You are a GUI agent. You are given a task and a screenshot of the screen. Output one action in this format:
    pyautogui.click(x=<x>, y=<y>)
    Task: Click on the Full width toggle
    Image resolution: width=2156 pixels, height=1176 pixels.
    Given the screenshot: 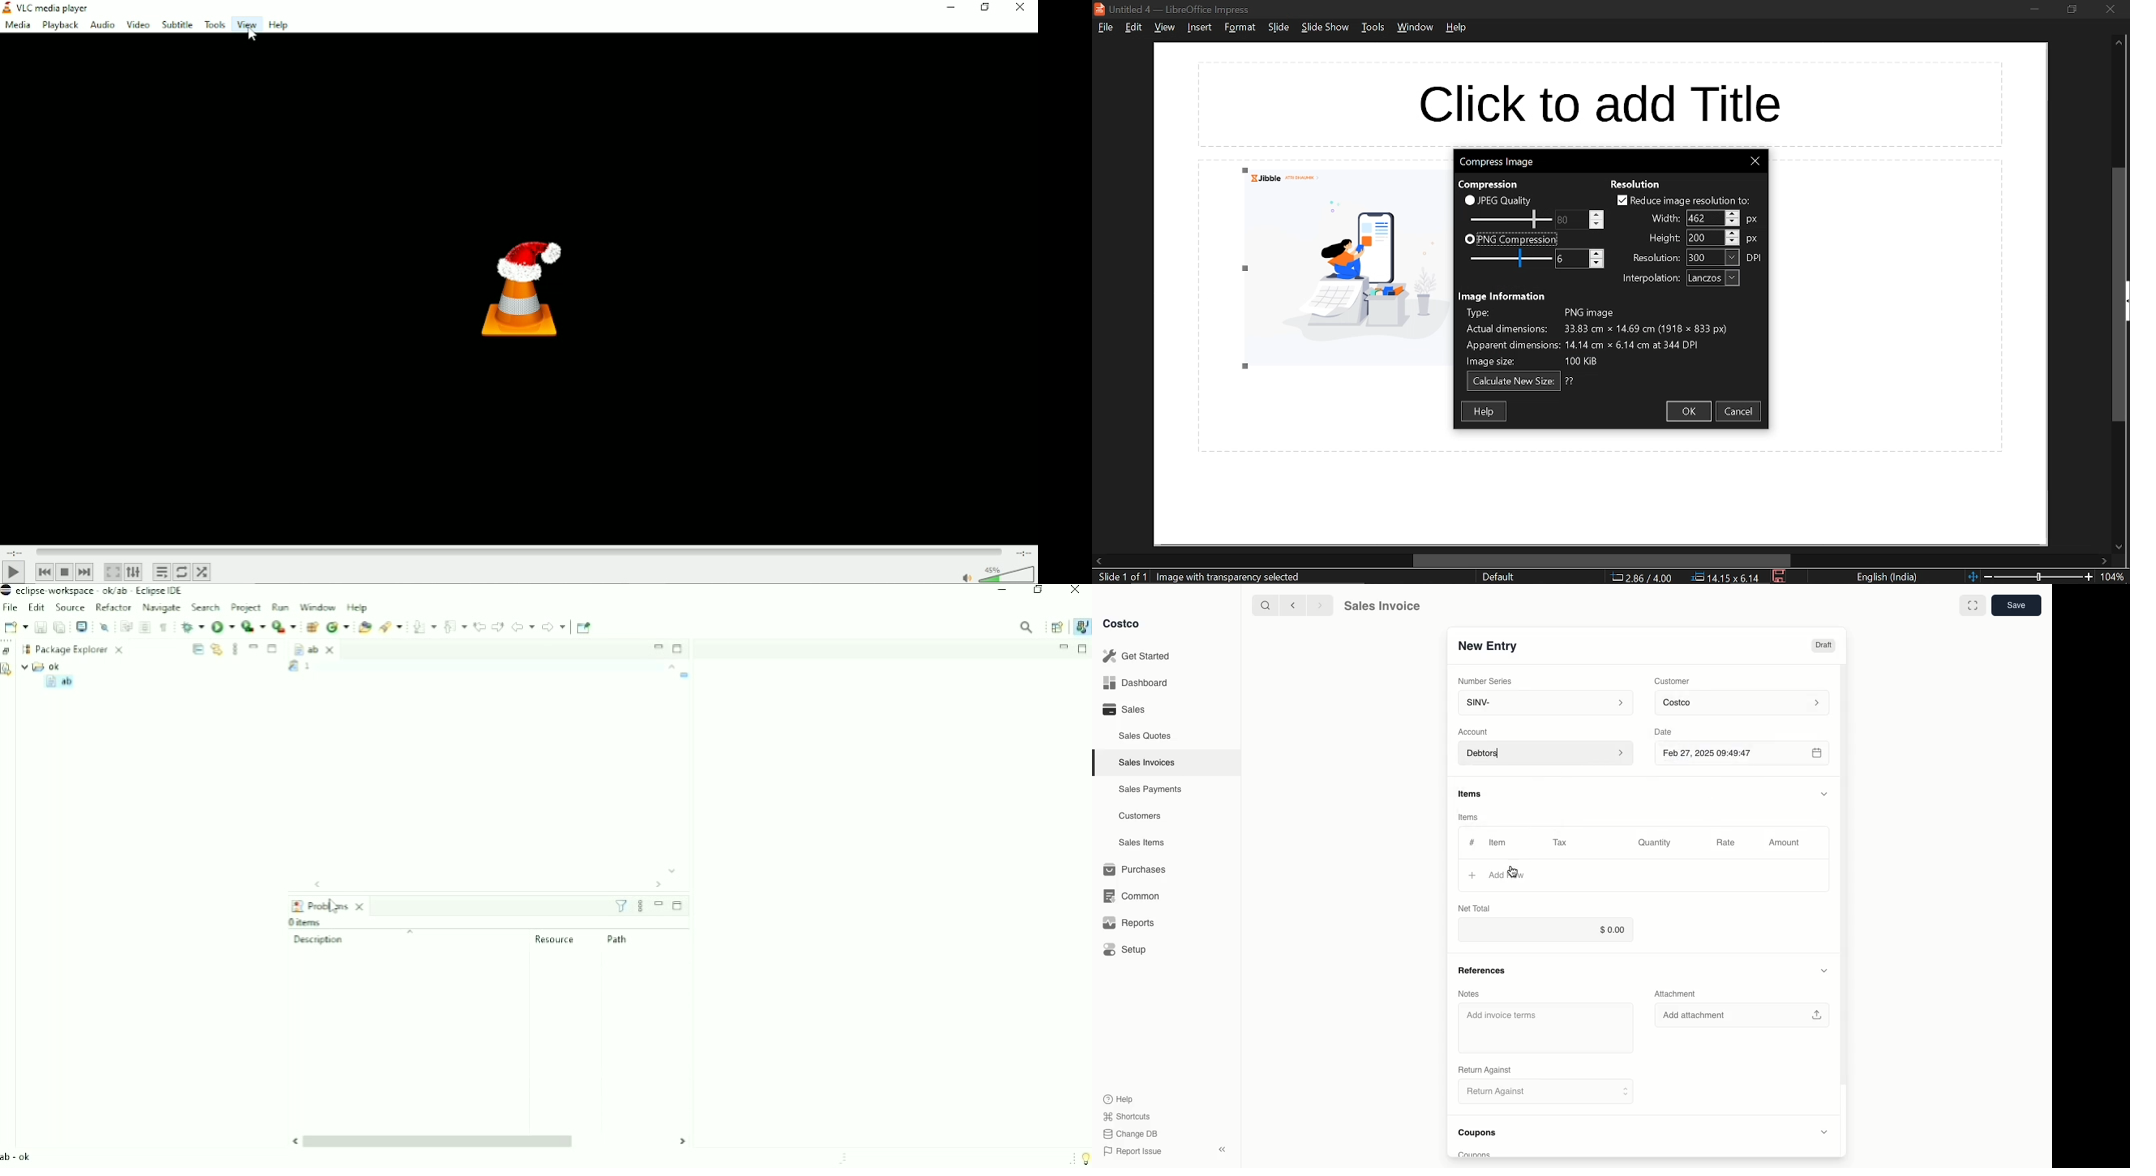 What is the action you would take?
    pyautogui.click(x=1972, y=605)
    